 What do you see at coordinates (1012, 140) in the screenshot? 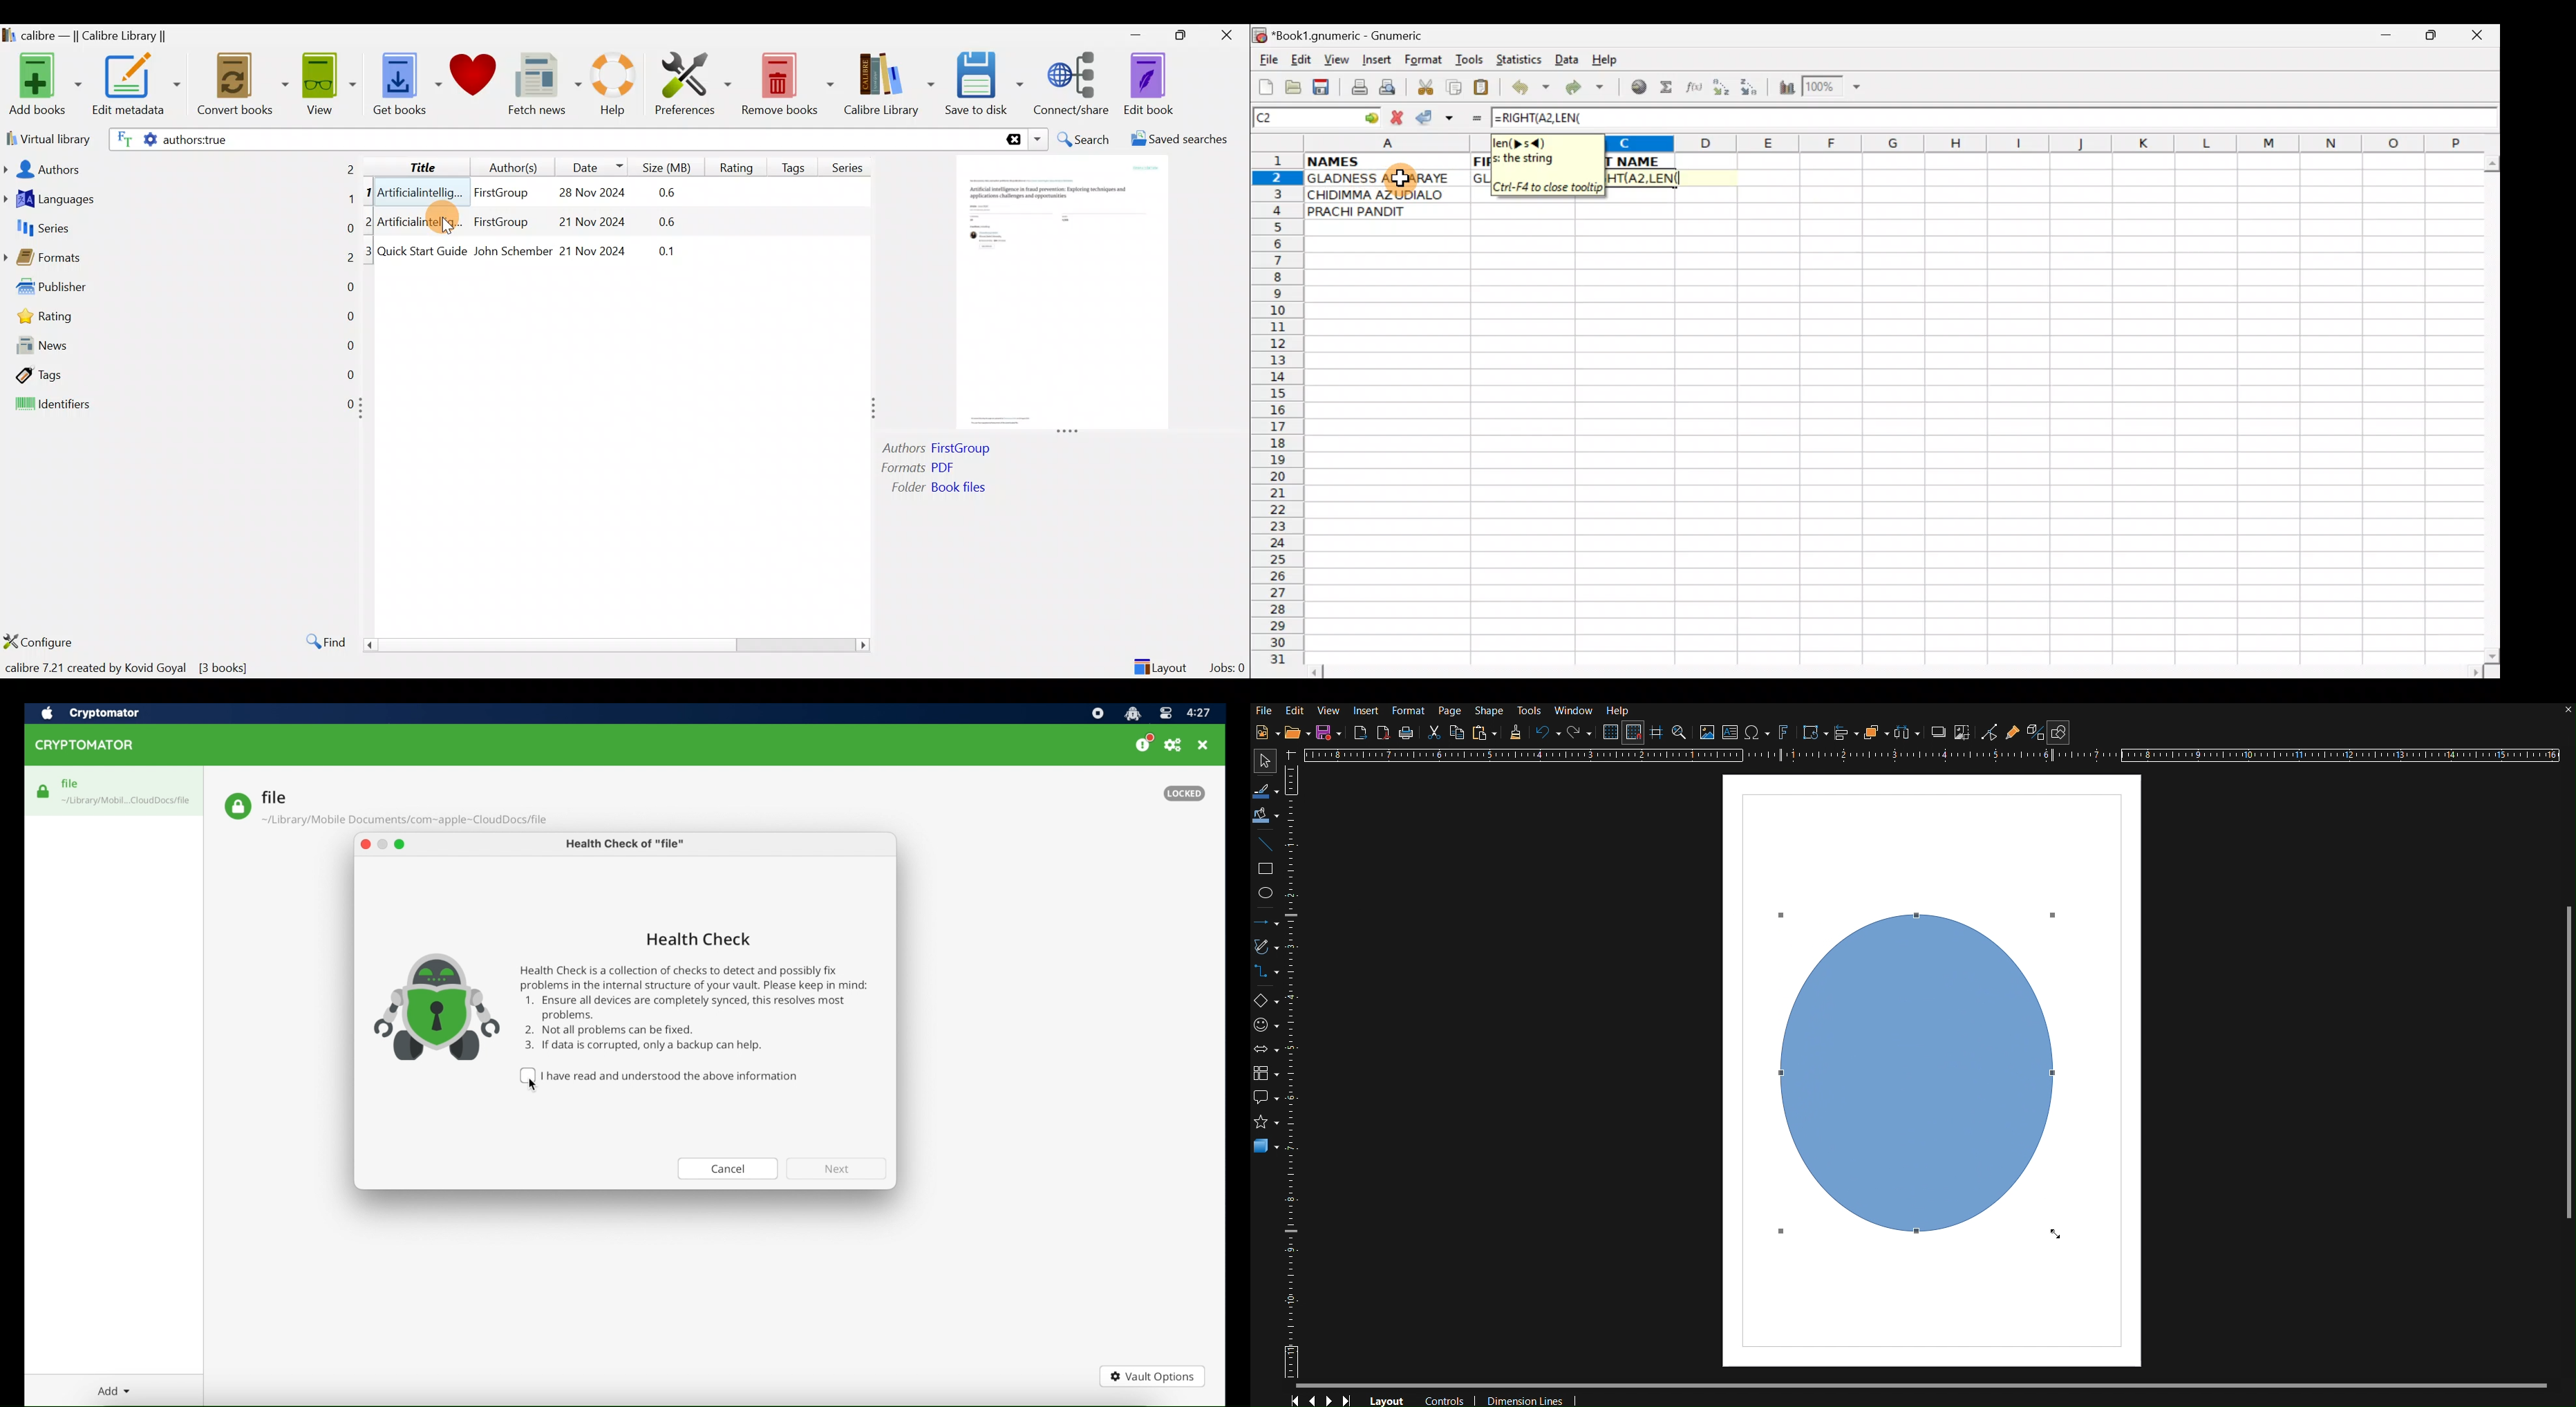
I see `Clear search result` at bounding box center [1012, 140].